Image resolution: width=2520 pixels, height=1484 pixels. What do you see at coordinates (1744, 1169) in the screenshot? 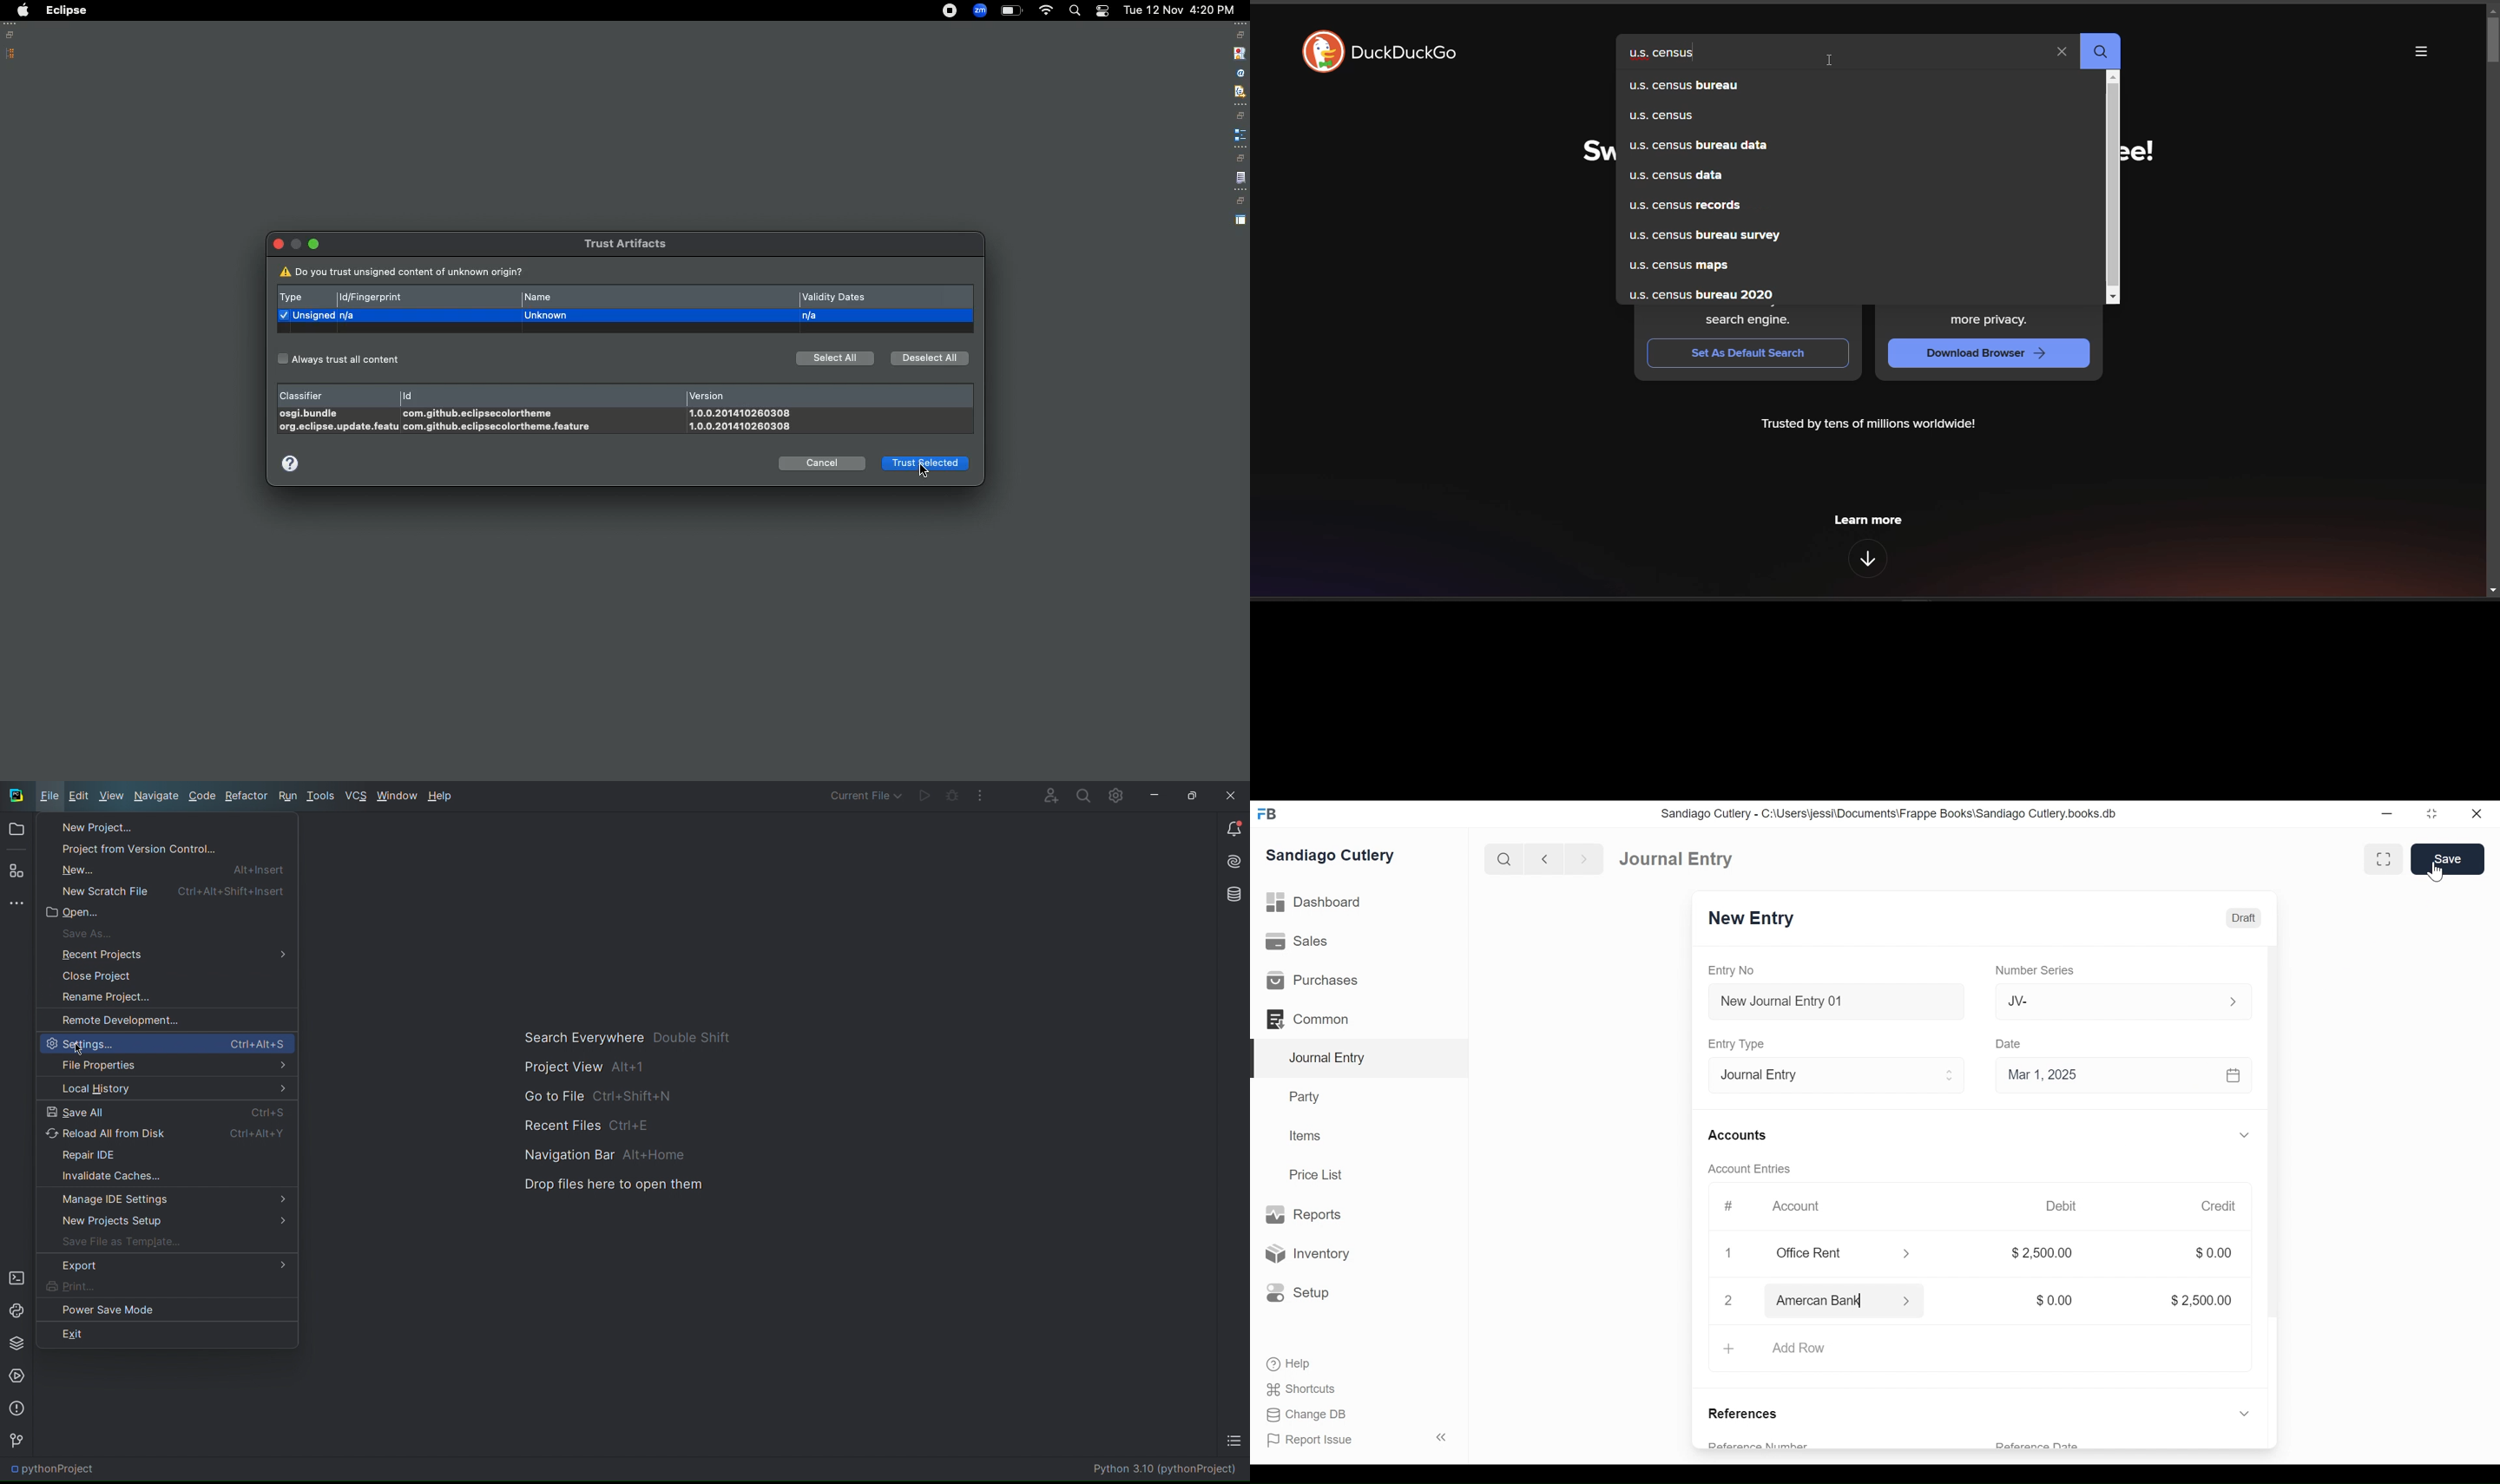
I see `Account Entries` at bounding box center [1744, 1169].